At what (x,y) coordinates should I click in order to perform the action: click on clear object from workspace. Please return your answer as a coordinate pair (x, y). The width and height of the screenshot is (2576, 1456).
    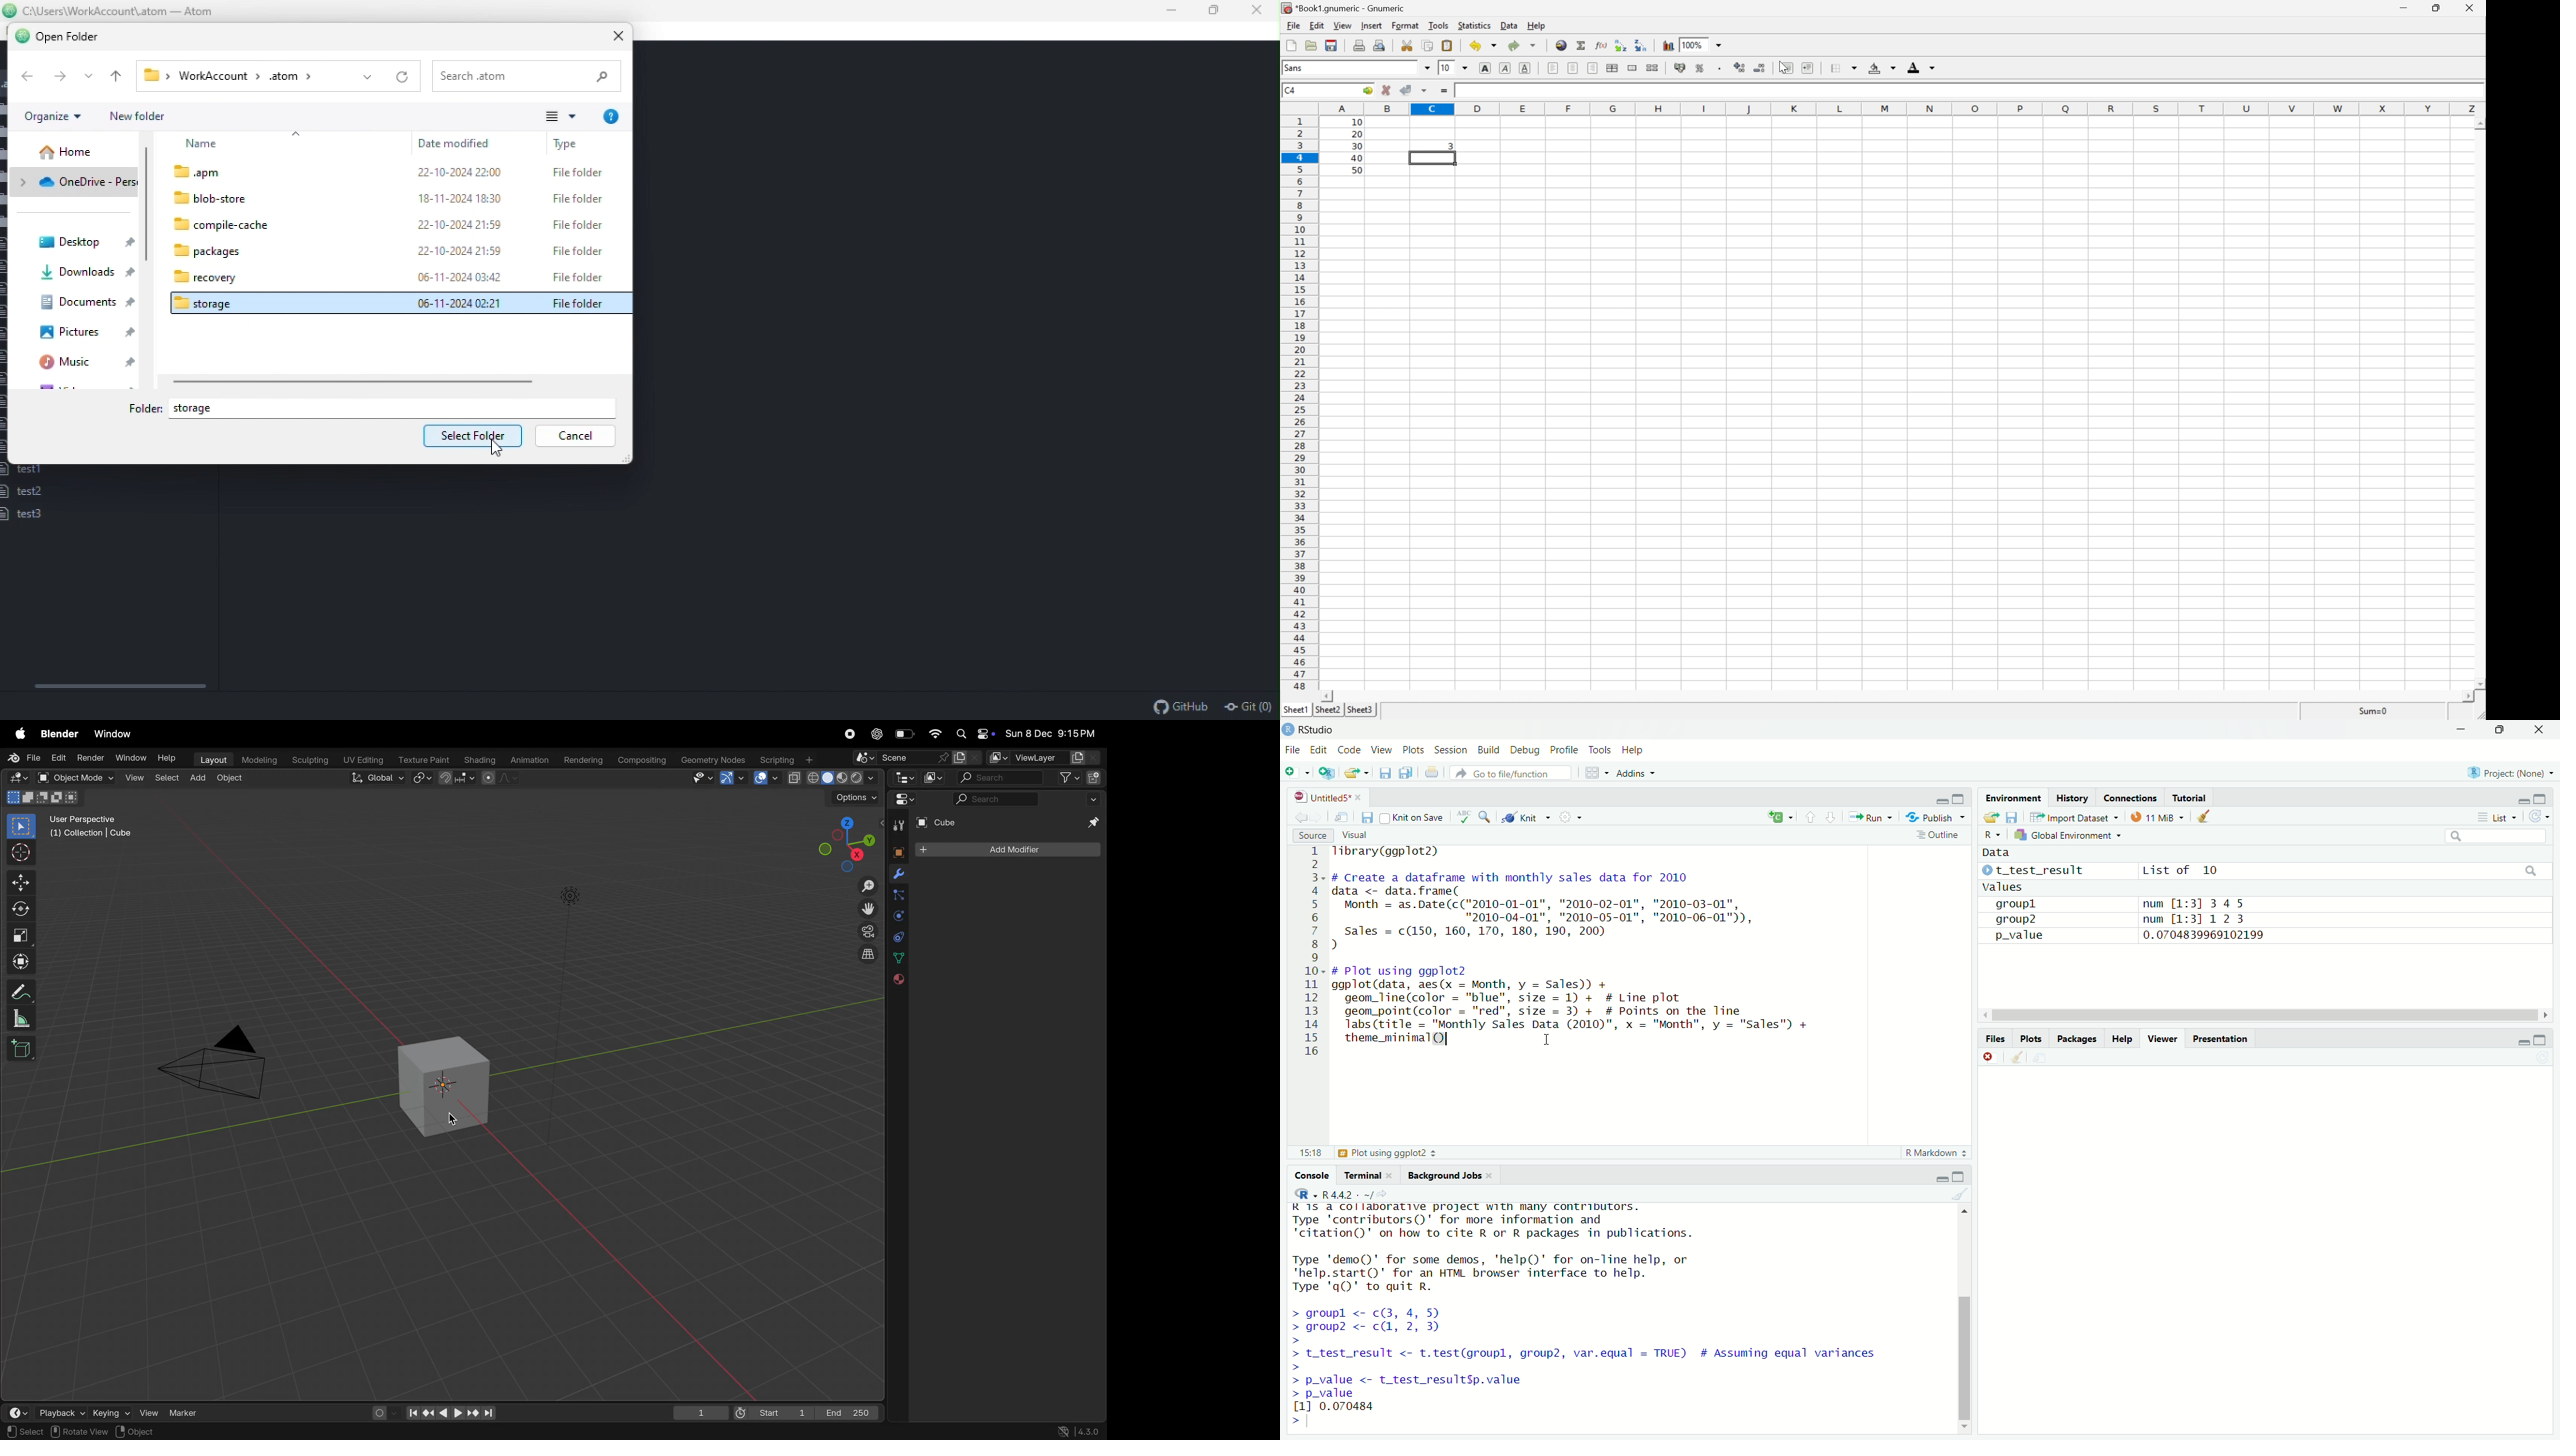
    Looking at the image, I should click on (2207, 815).